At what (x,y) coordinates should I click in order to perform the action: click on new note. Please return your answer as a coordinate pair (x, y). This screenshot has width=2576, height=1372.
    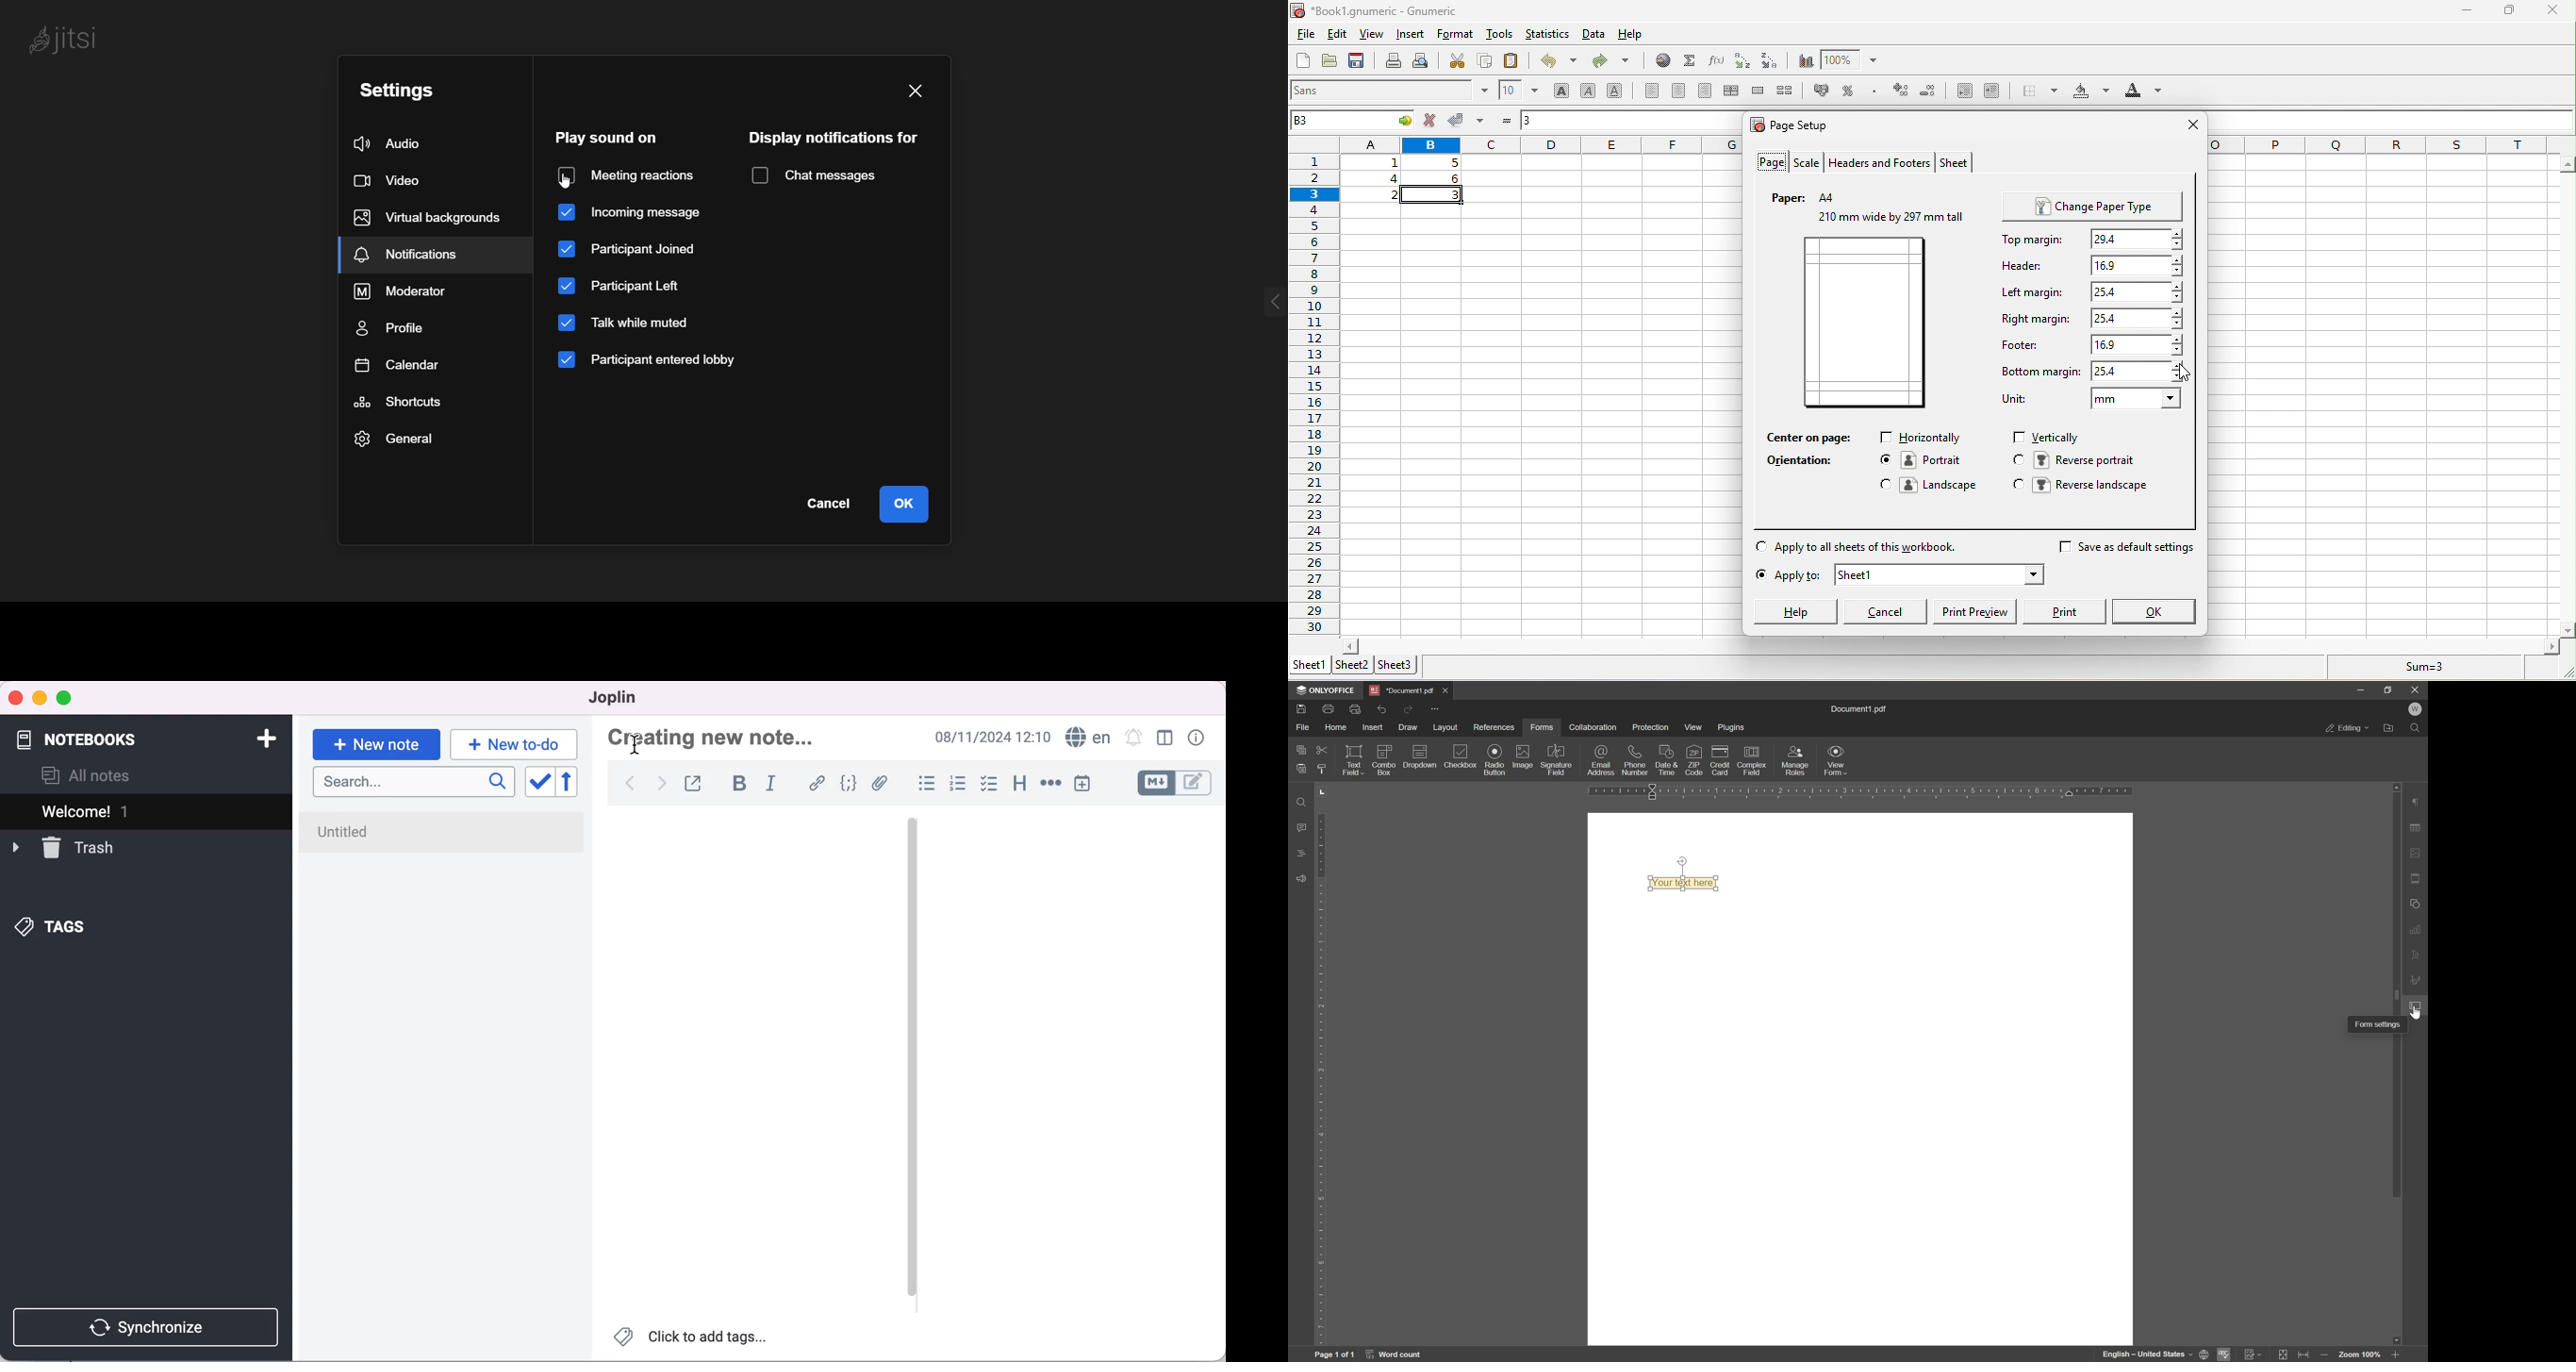
    Looking at the image, I should click on (376, 741).